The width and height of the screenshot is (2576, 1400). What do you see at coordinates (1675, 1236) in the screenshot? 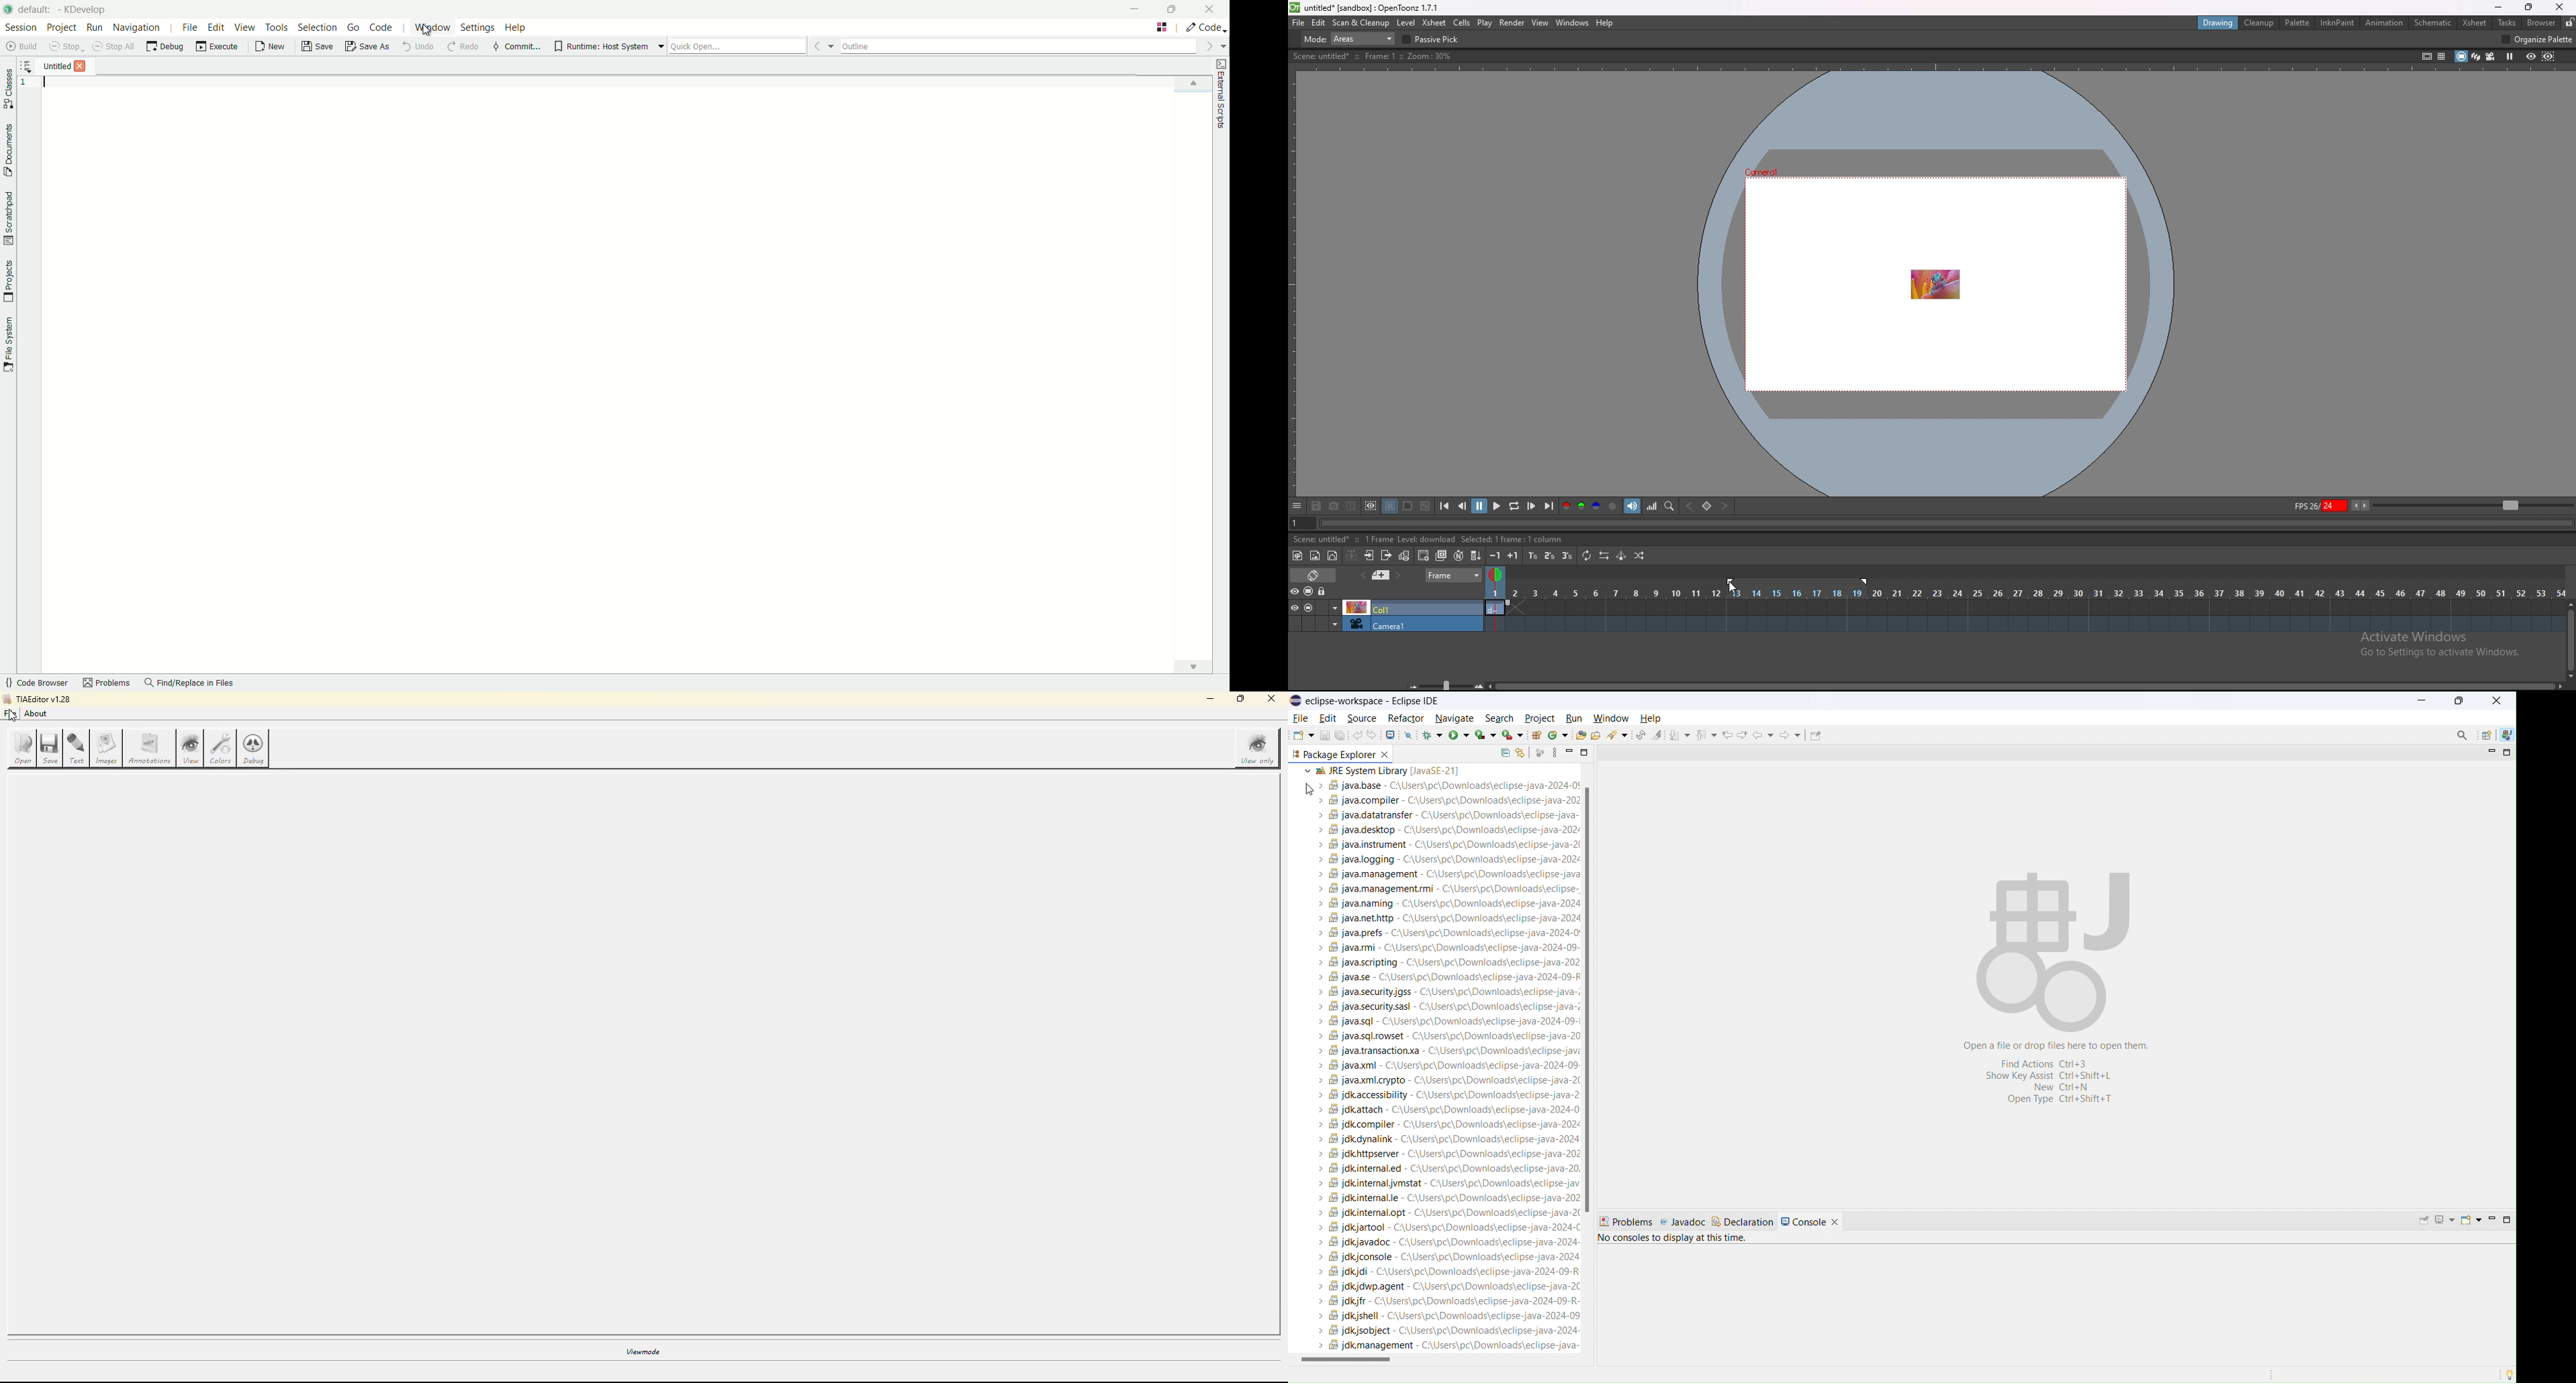
I see `No consoles to display at this time.` at bounding box center [1675, 1236].